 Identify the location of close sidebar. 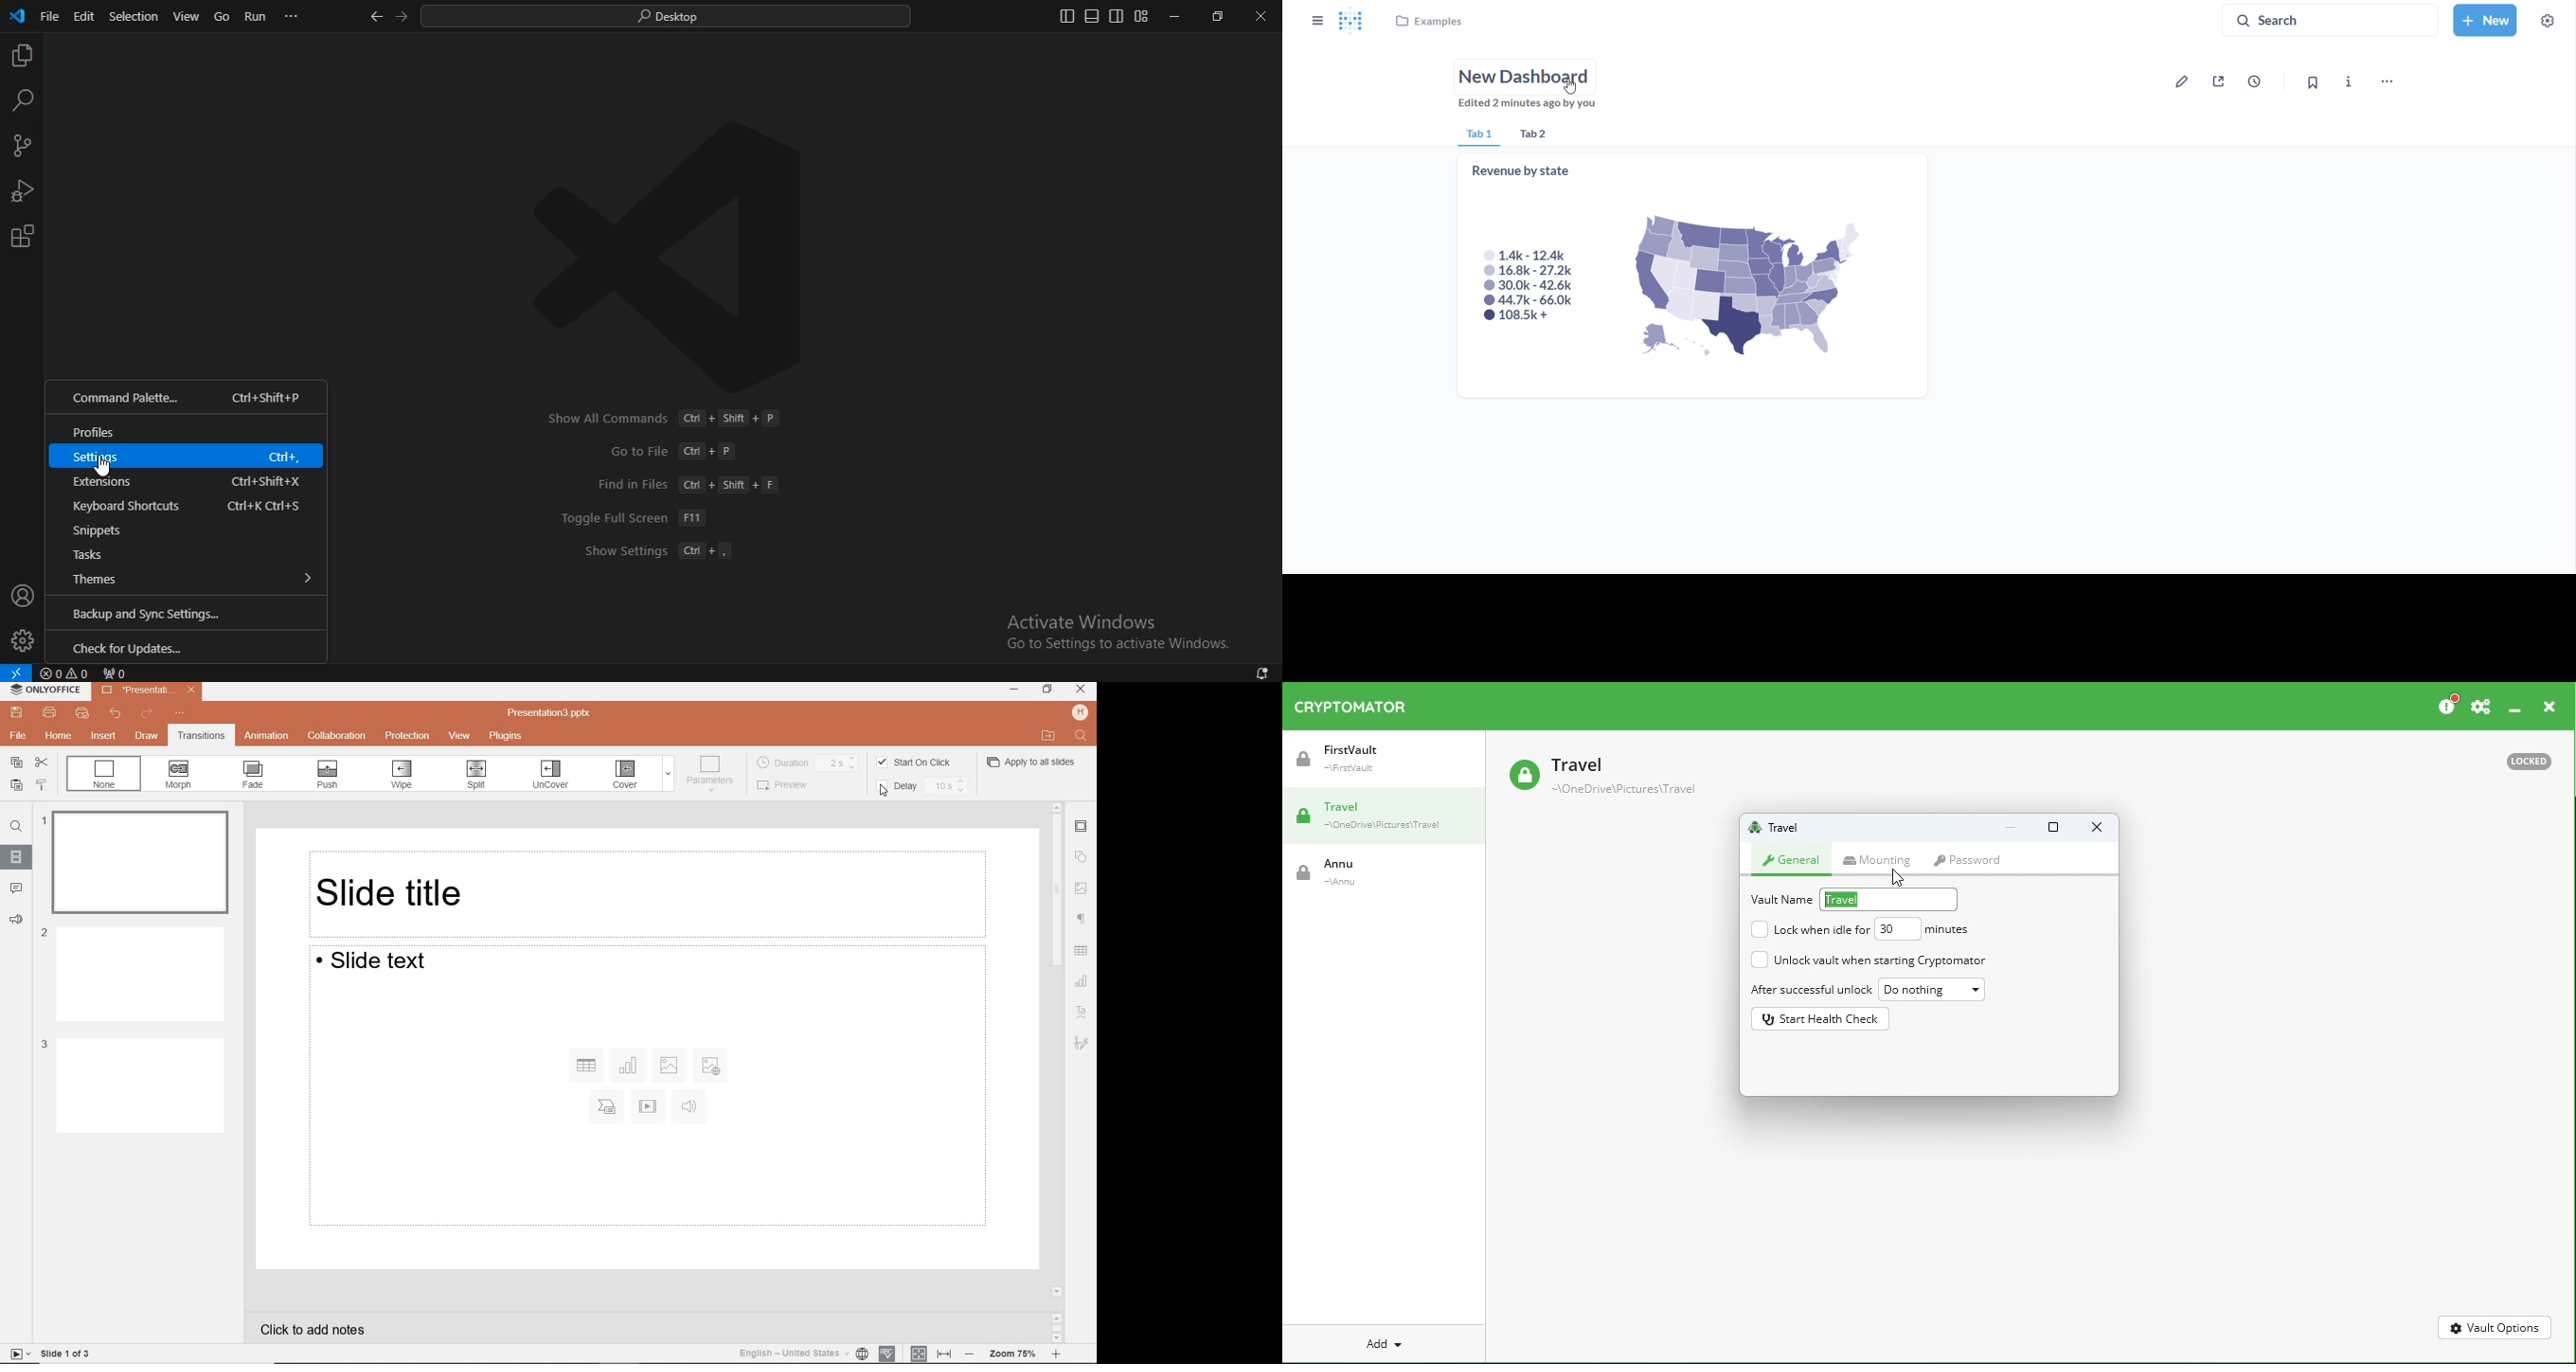
(1316, 20).